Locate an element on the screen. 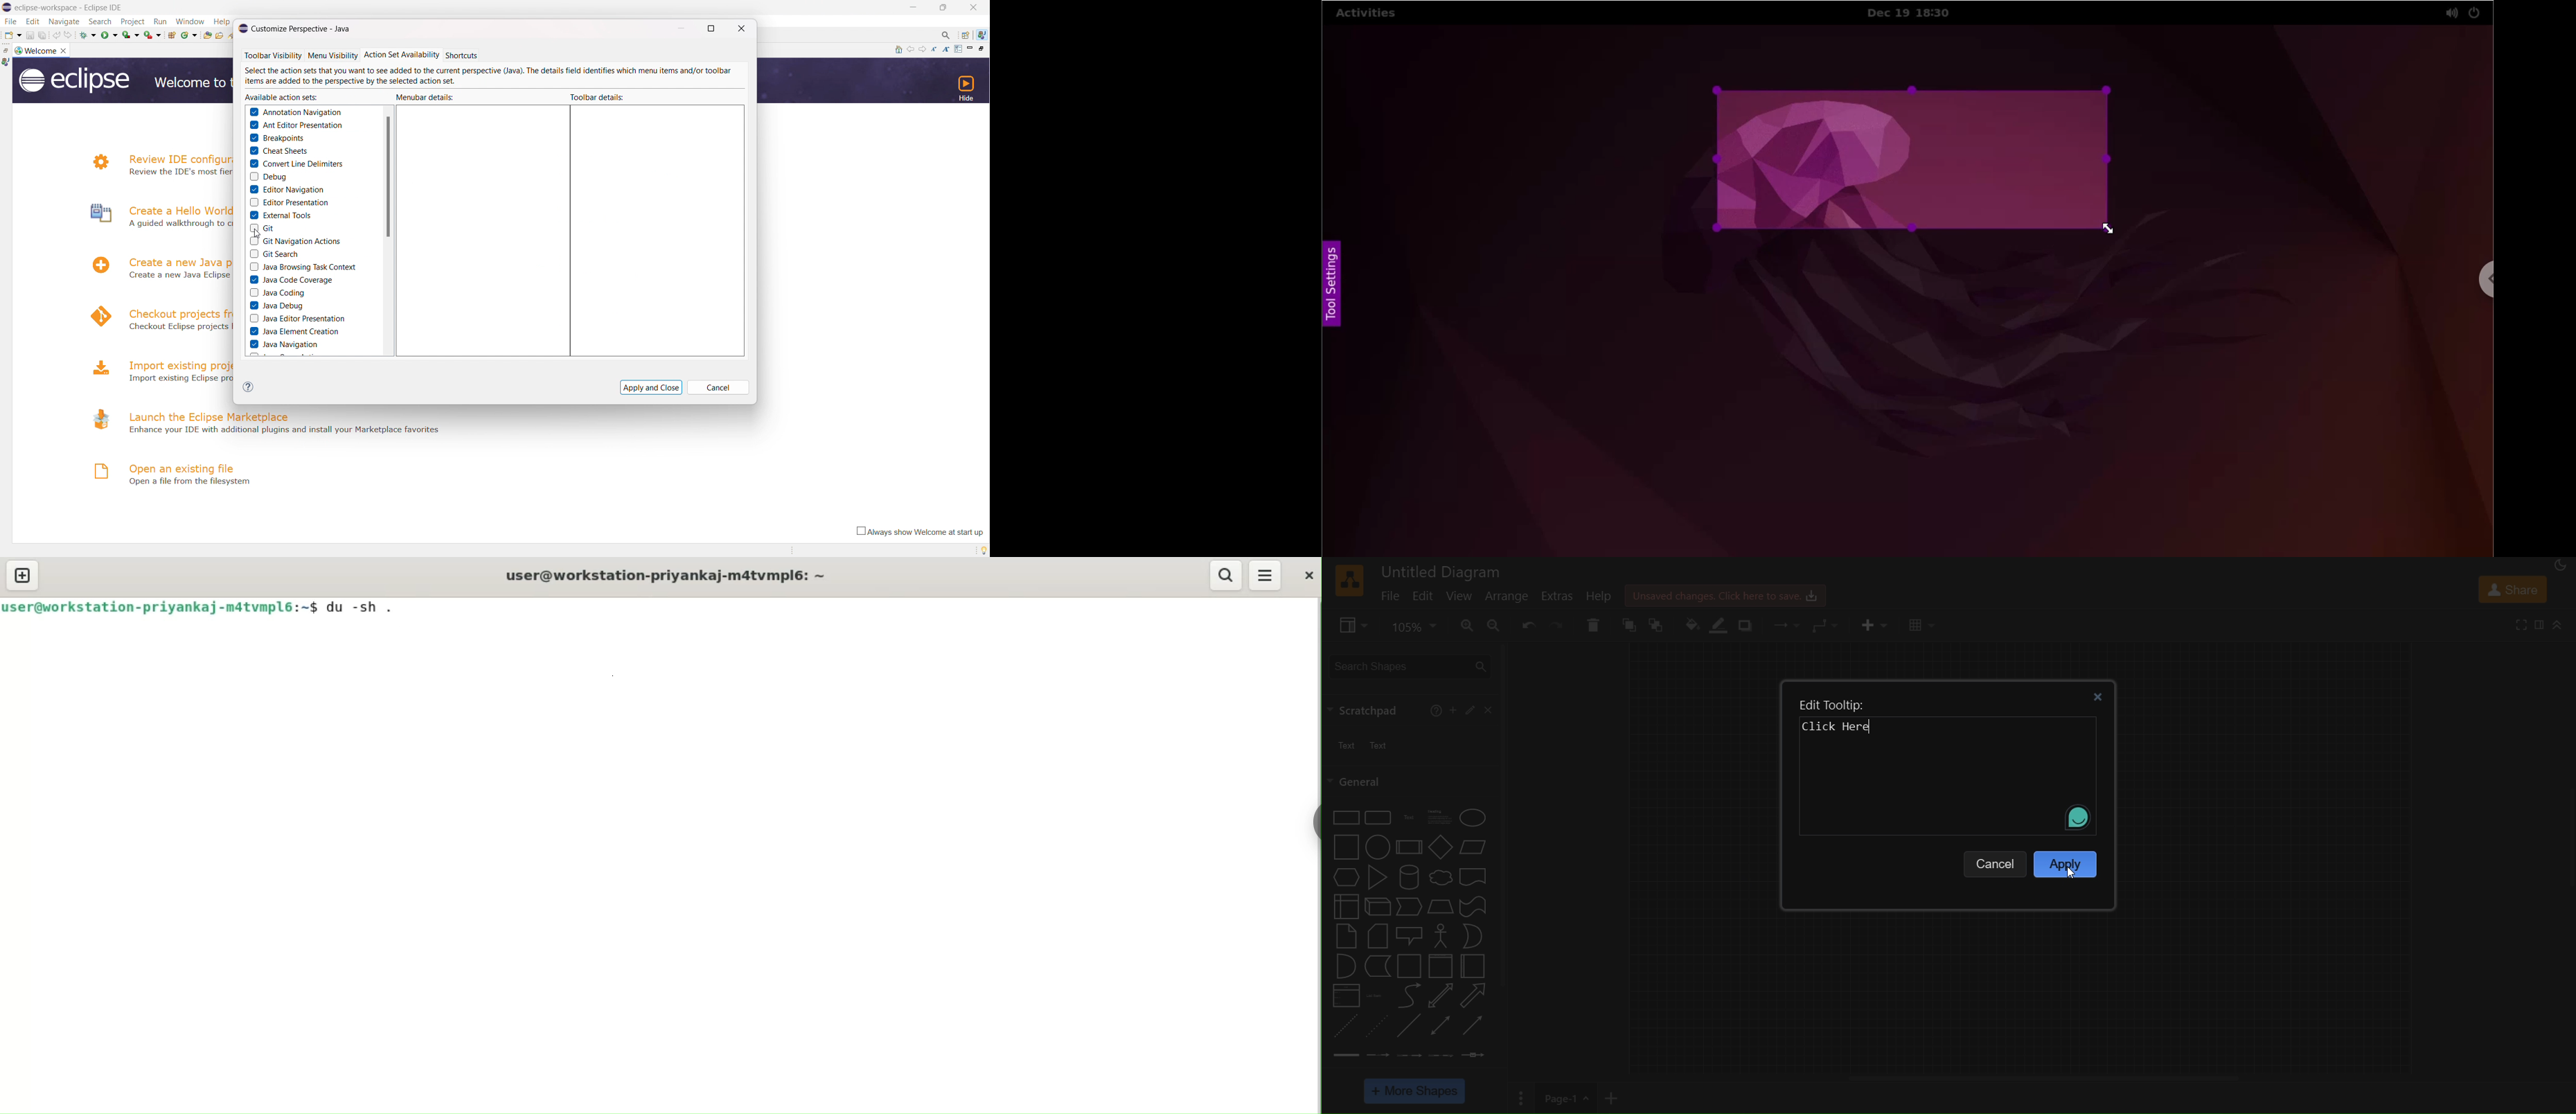  navigate to previous topic is located at coordinates (911, 50).